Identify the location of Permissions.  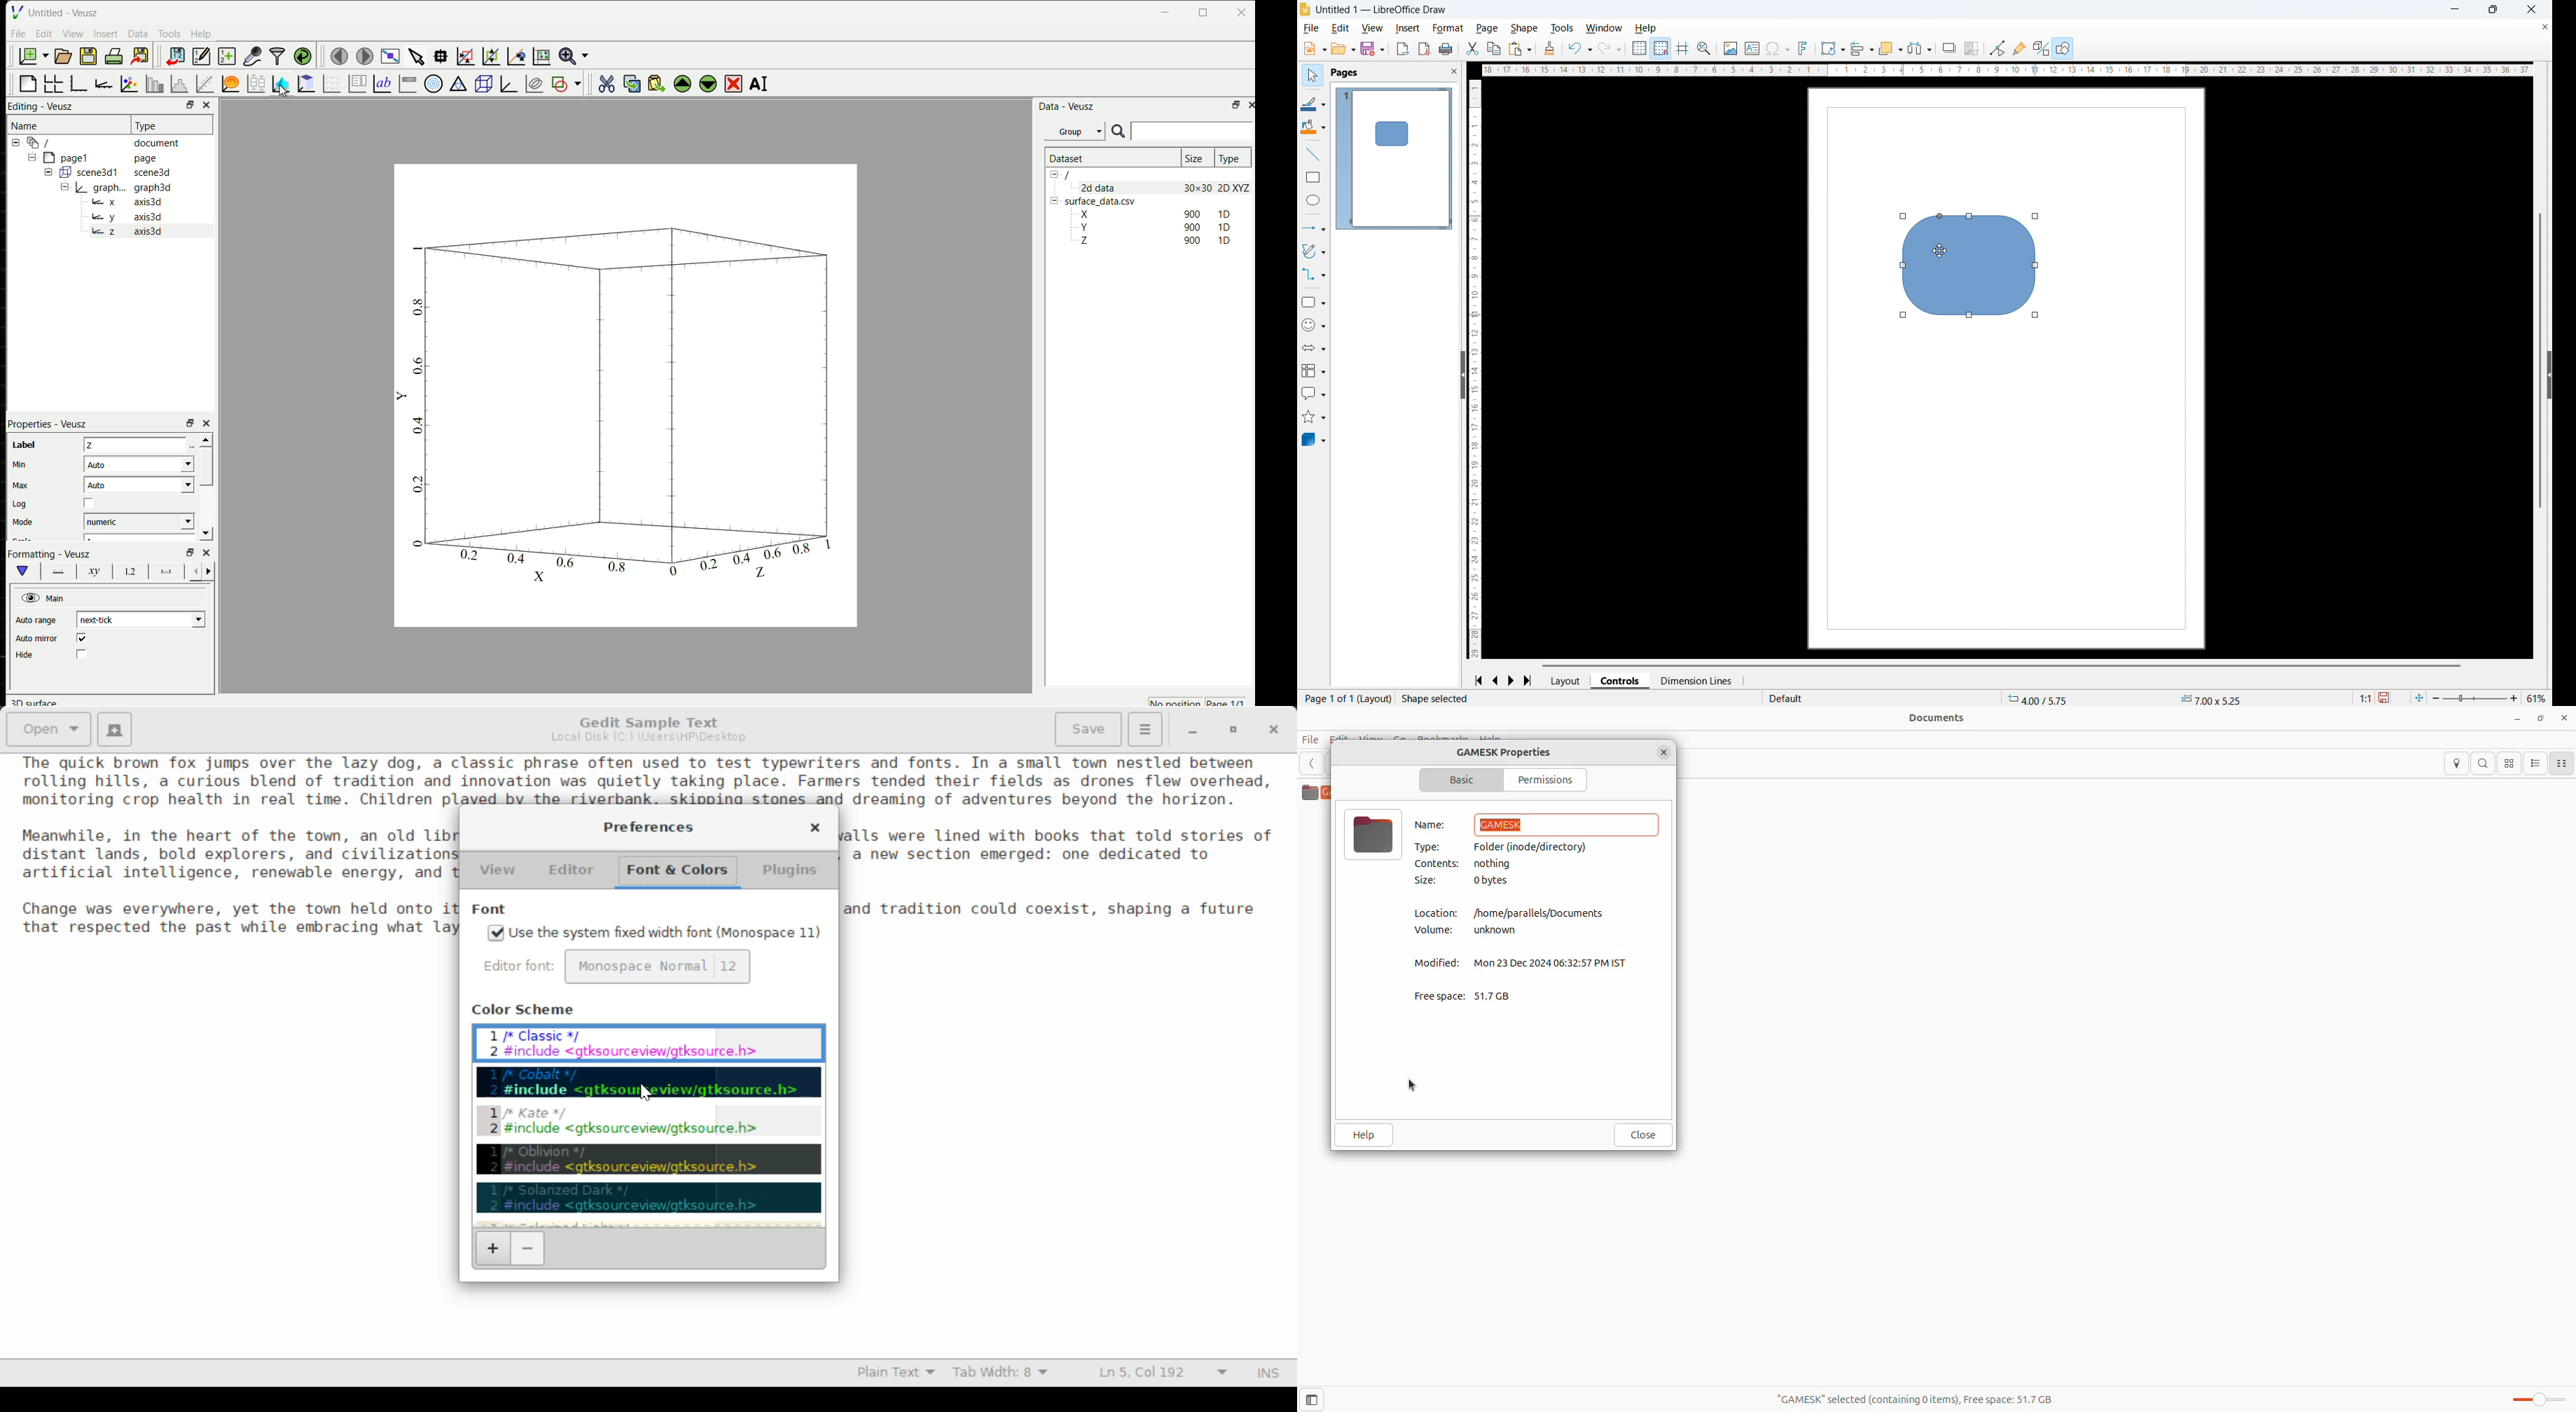
(1541, 780).